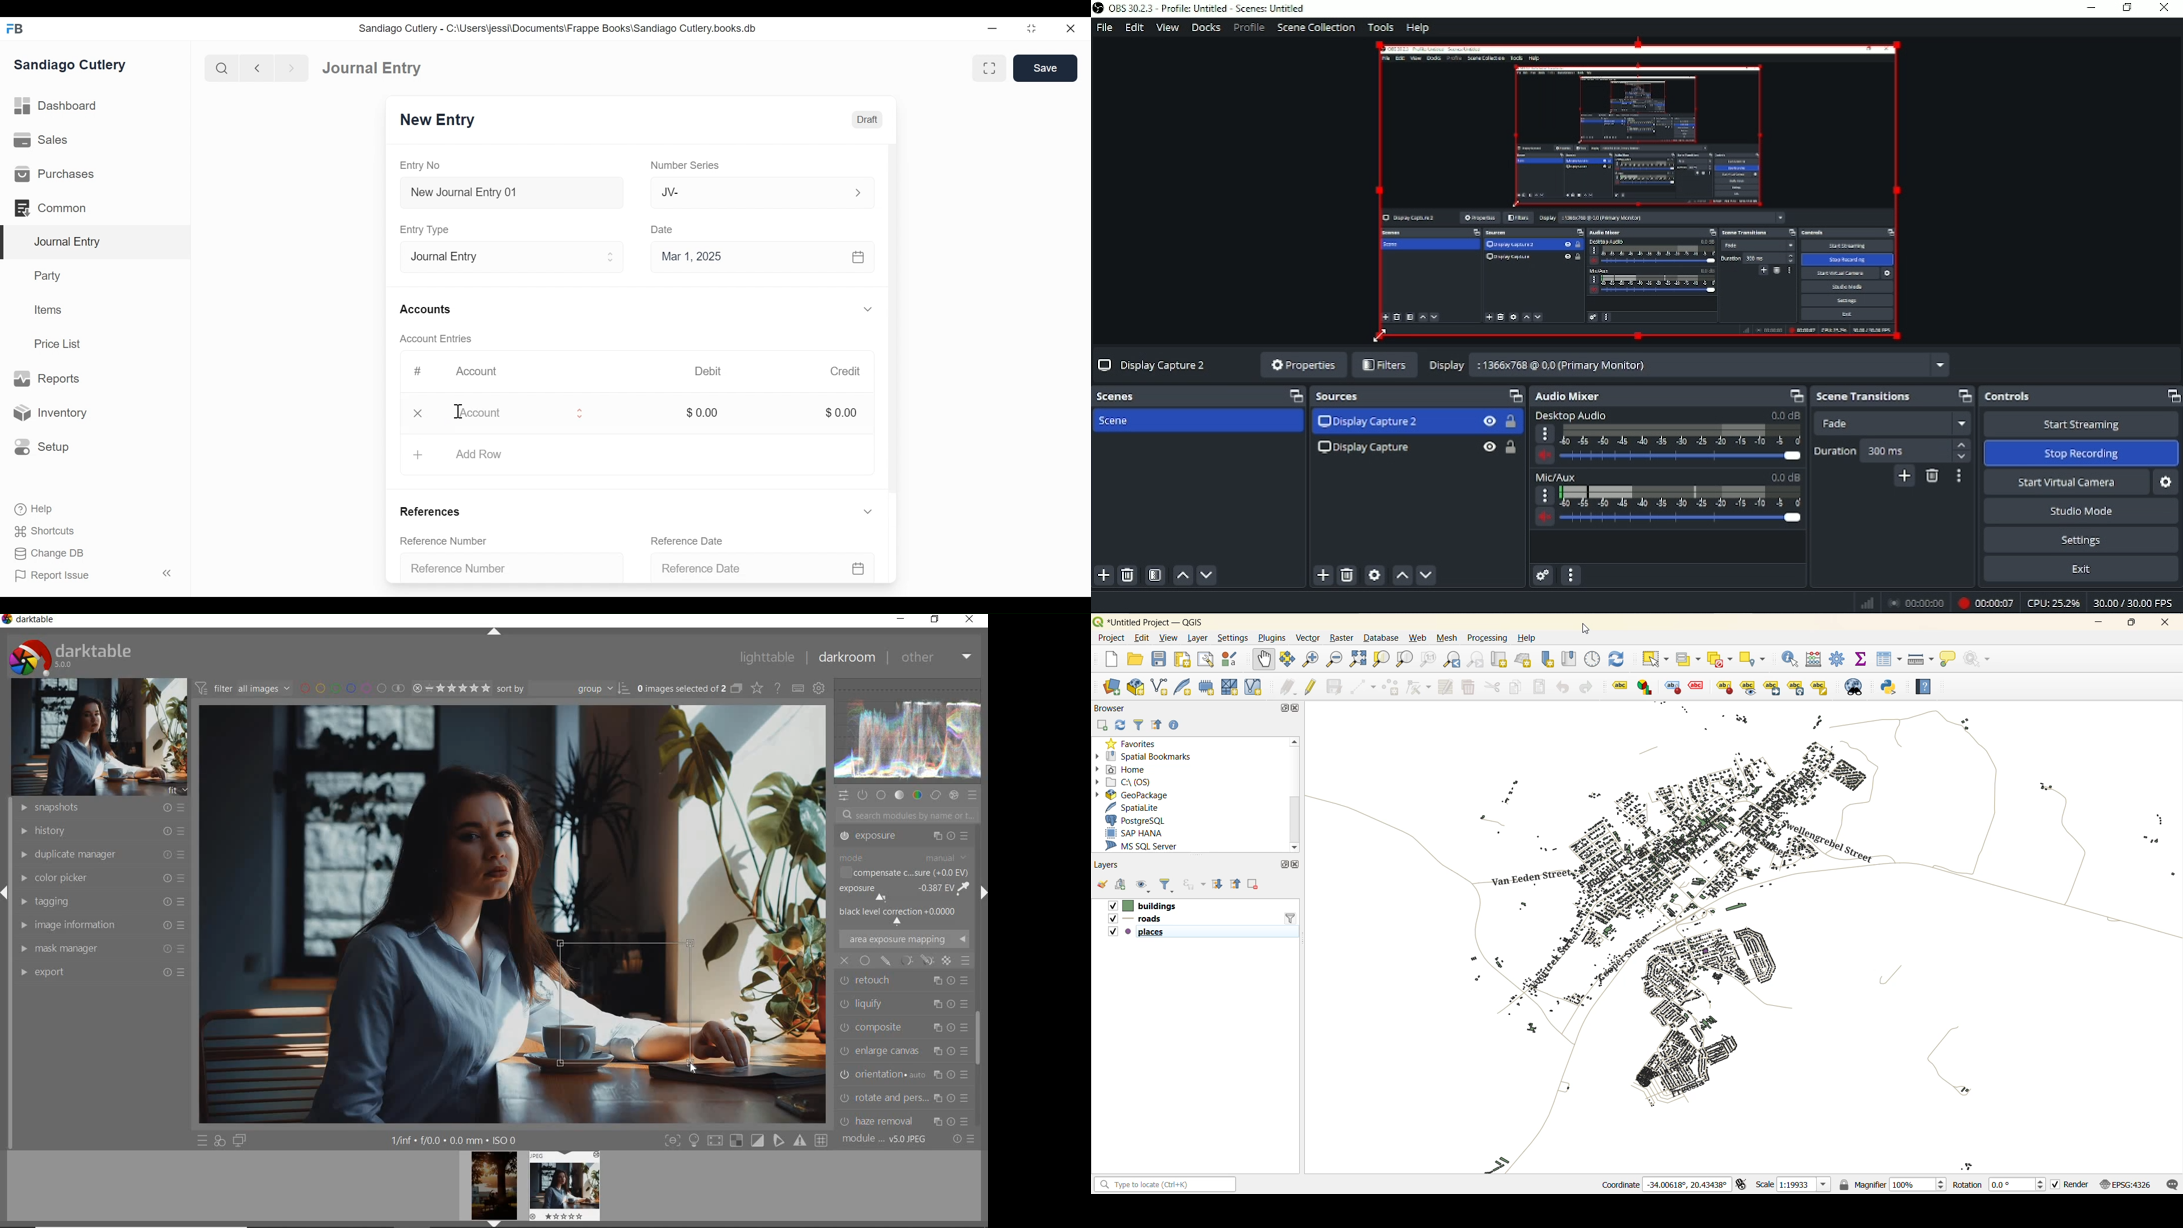 This screenshot has height=1232, width=2184. What do you see at coordinates (1645, 687) in the screenshot?
I see `layer diagram options` at bounding box center [1645, 687].